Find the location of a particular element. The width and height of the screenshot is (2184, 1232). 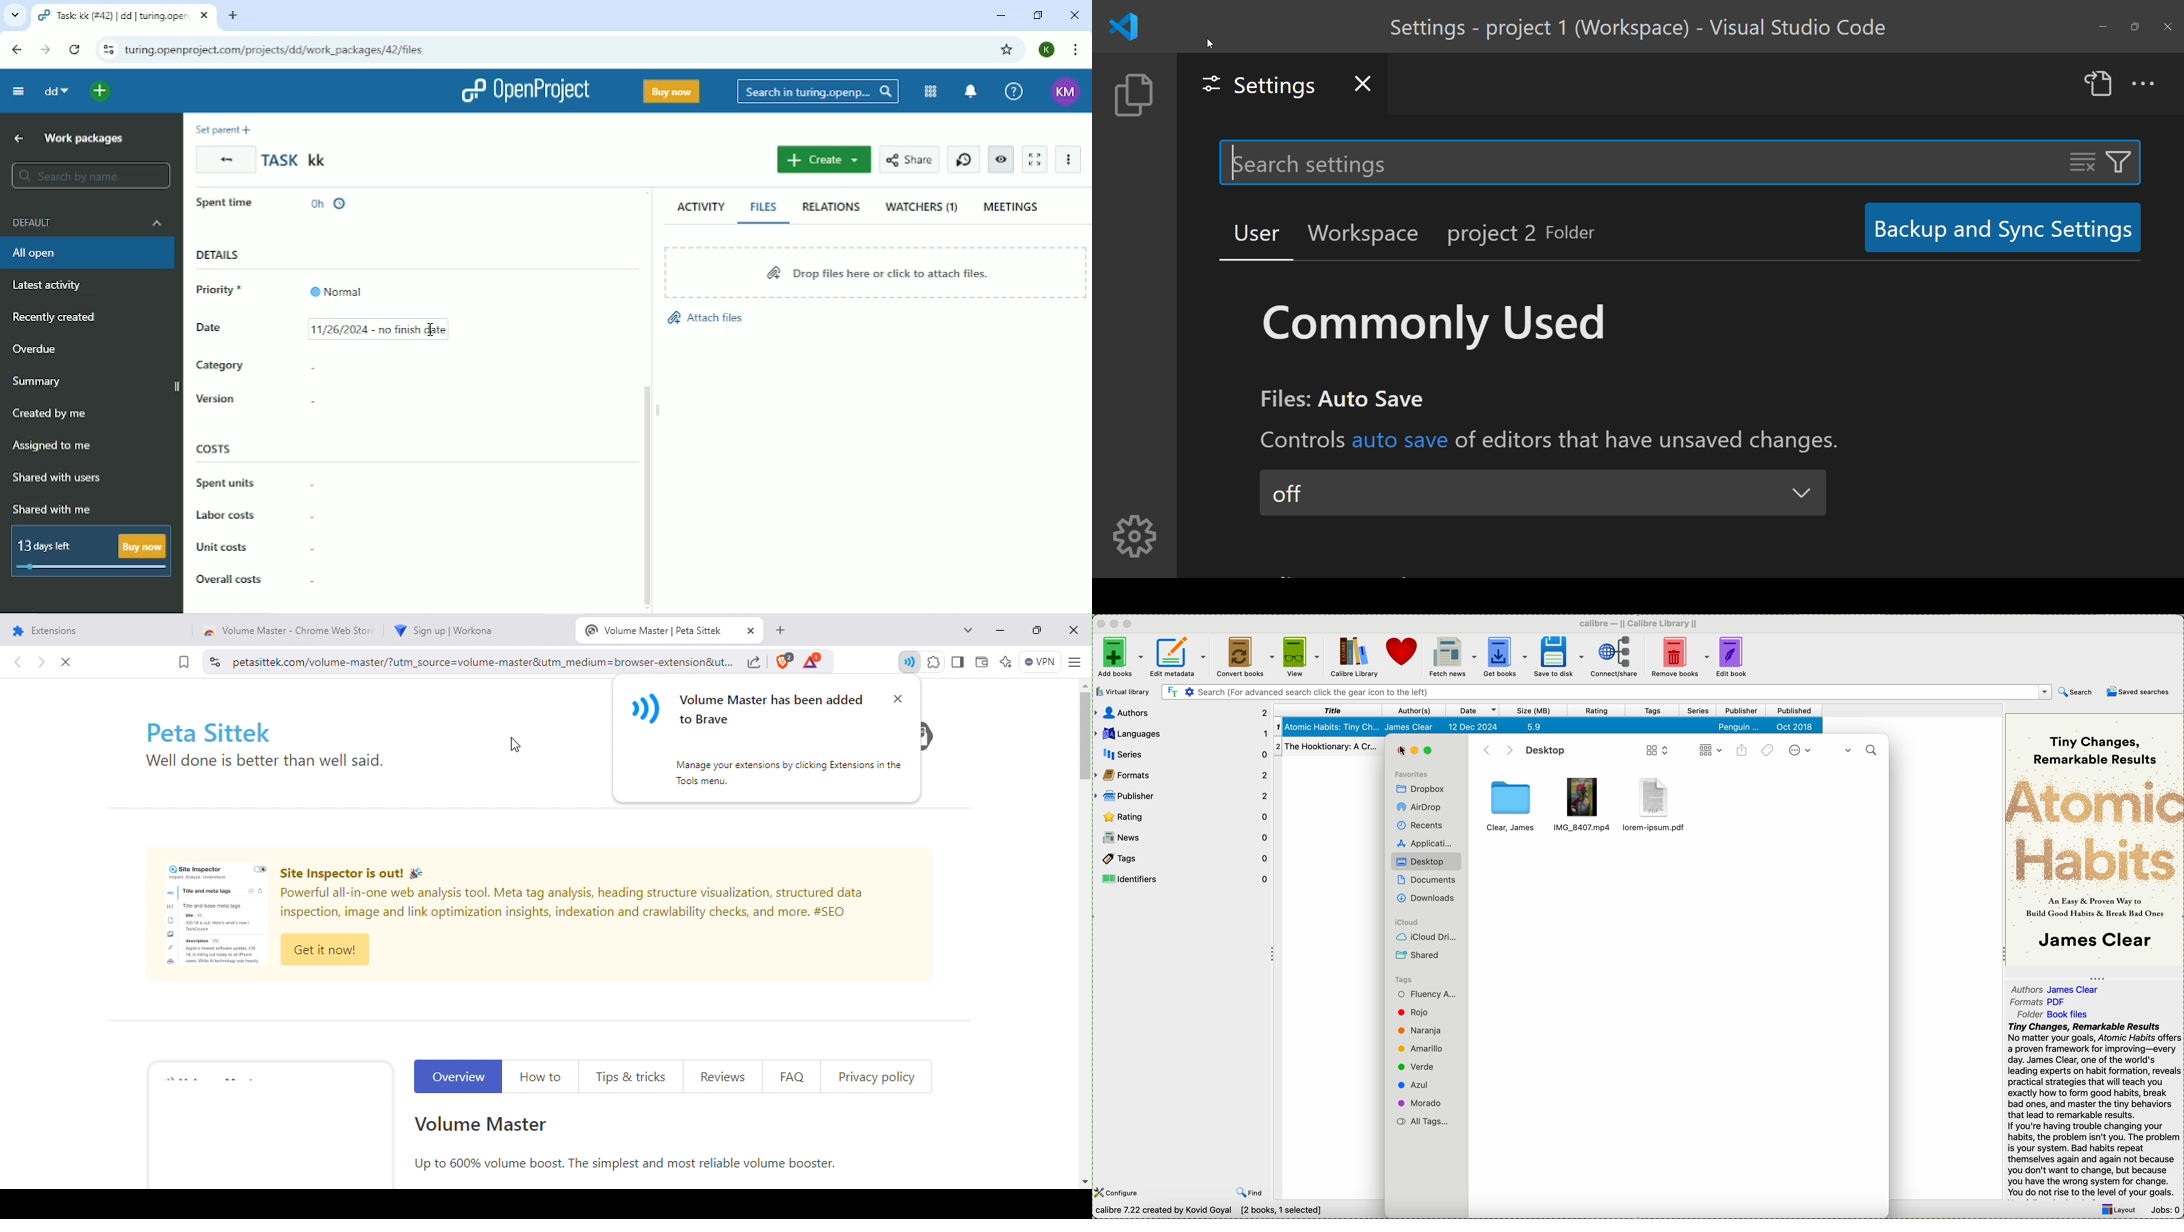

View site information is located at coordinates (107, 50).